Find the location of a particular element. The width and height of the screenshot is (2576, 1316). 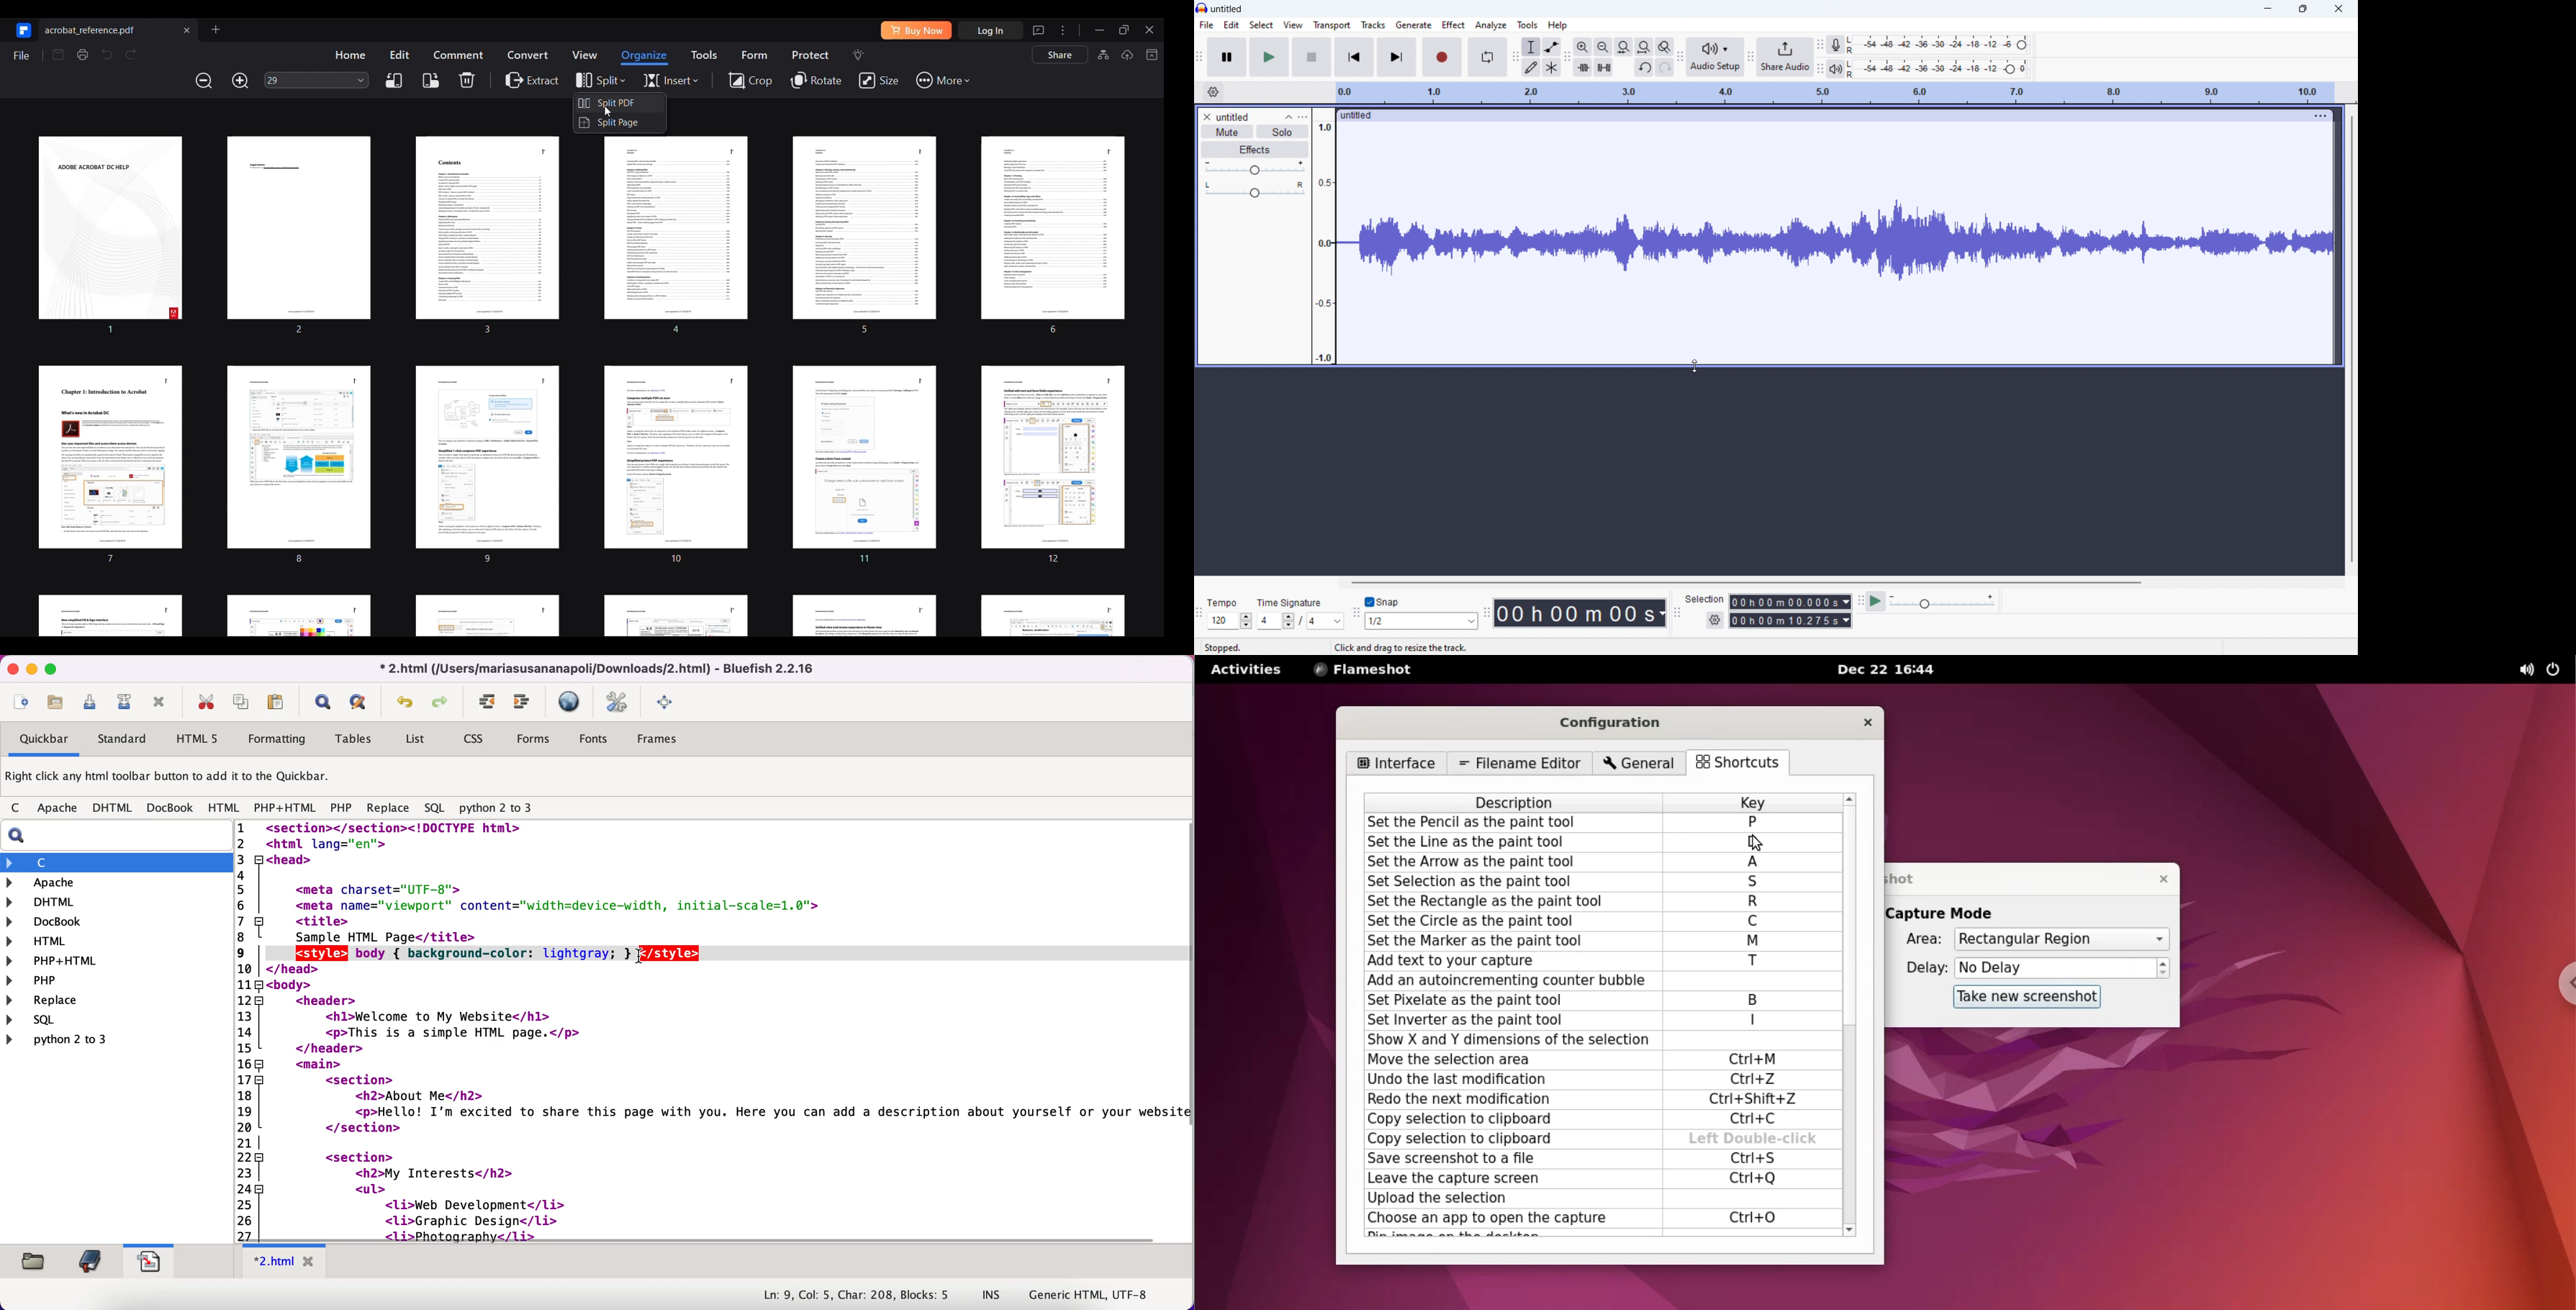

paste is located at coordinates (279, 702).